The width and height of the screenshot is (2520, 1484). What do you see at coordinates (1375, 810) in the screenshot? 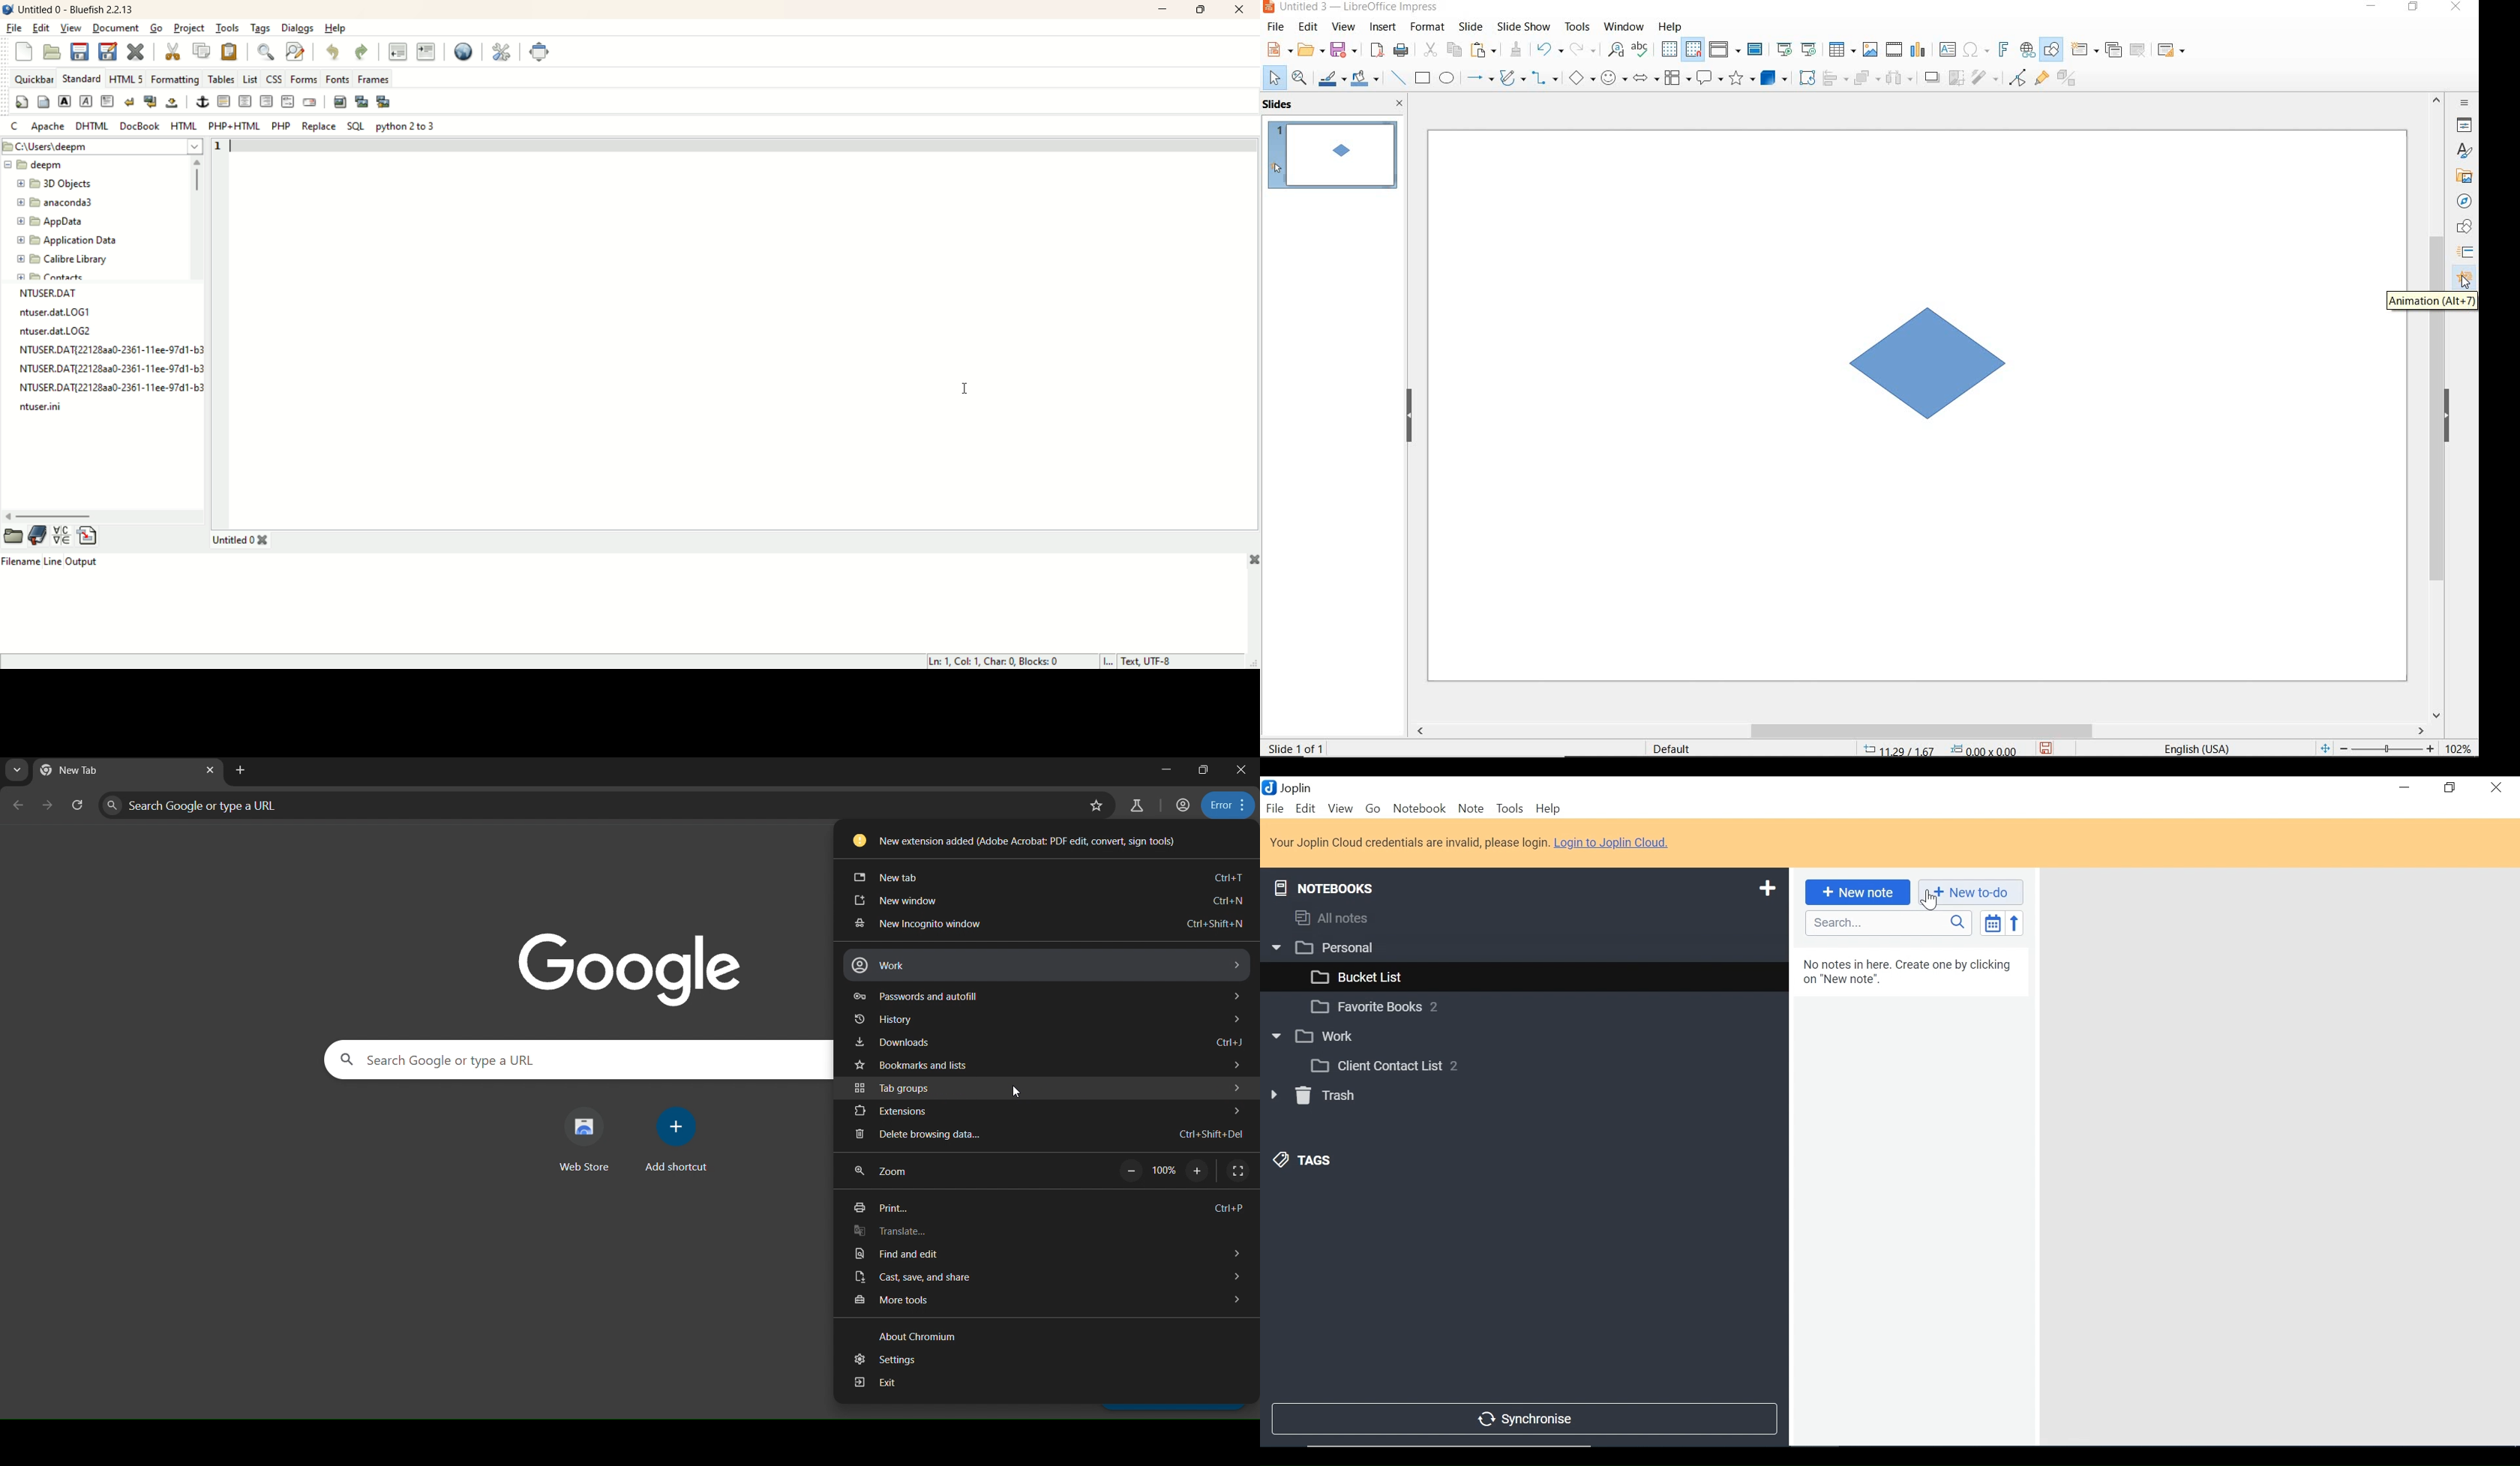
I see `Go` at bounding box center [1375, 810].